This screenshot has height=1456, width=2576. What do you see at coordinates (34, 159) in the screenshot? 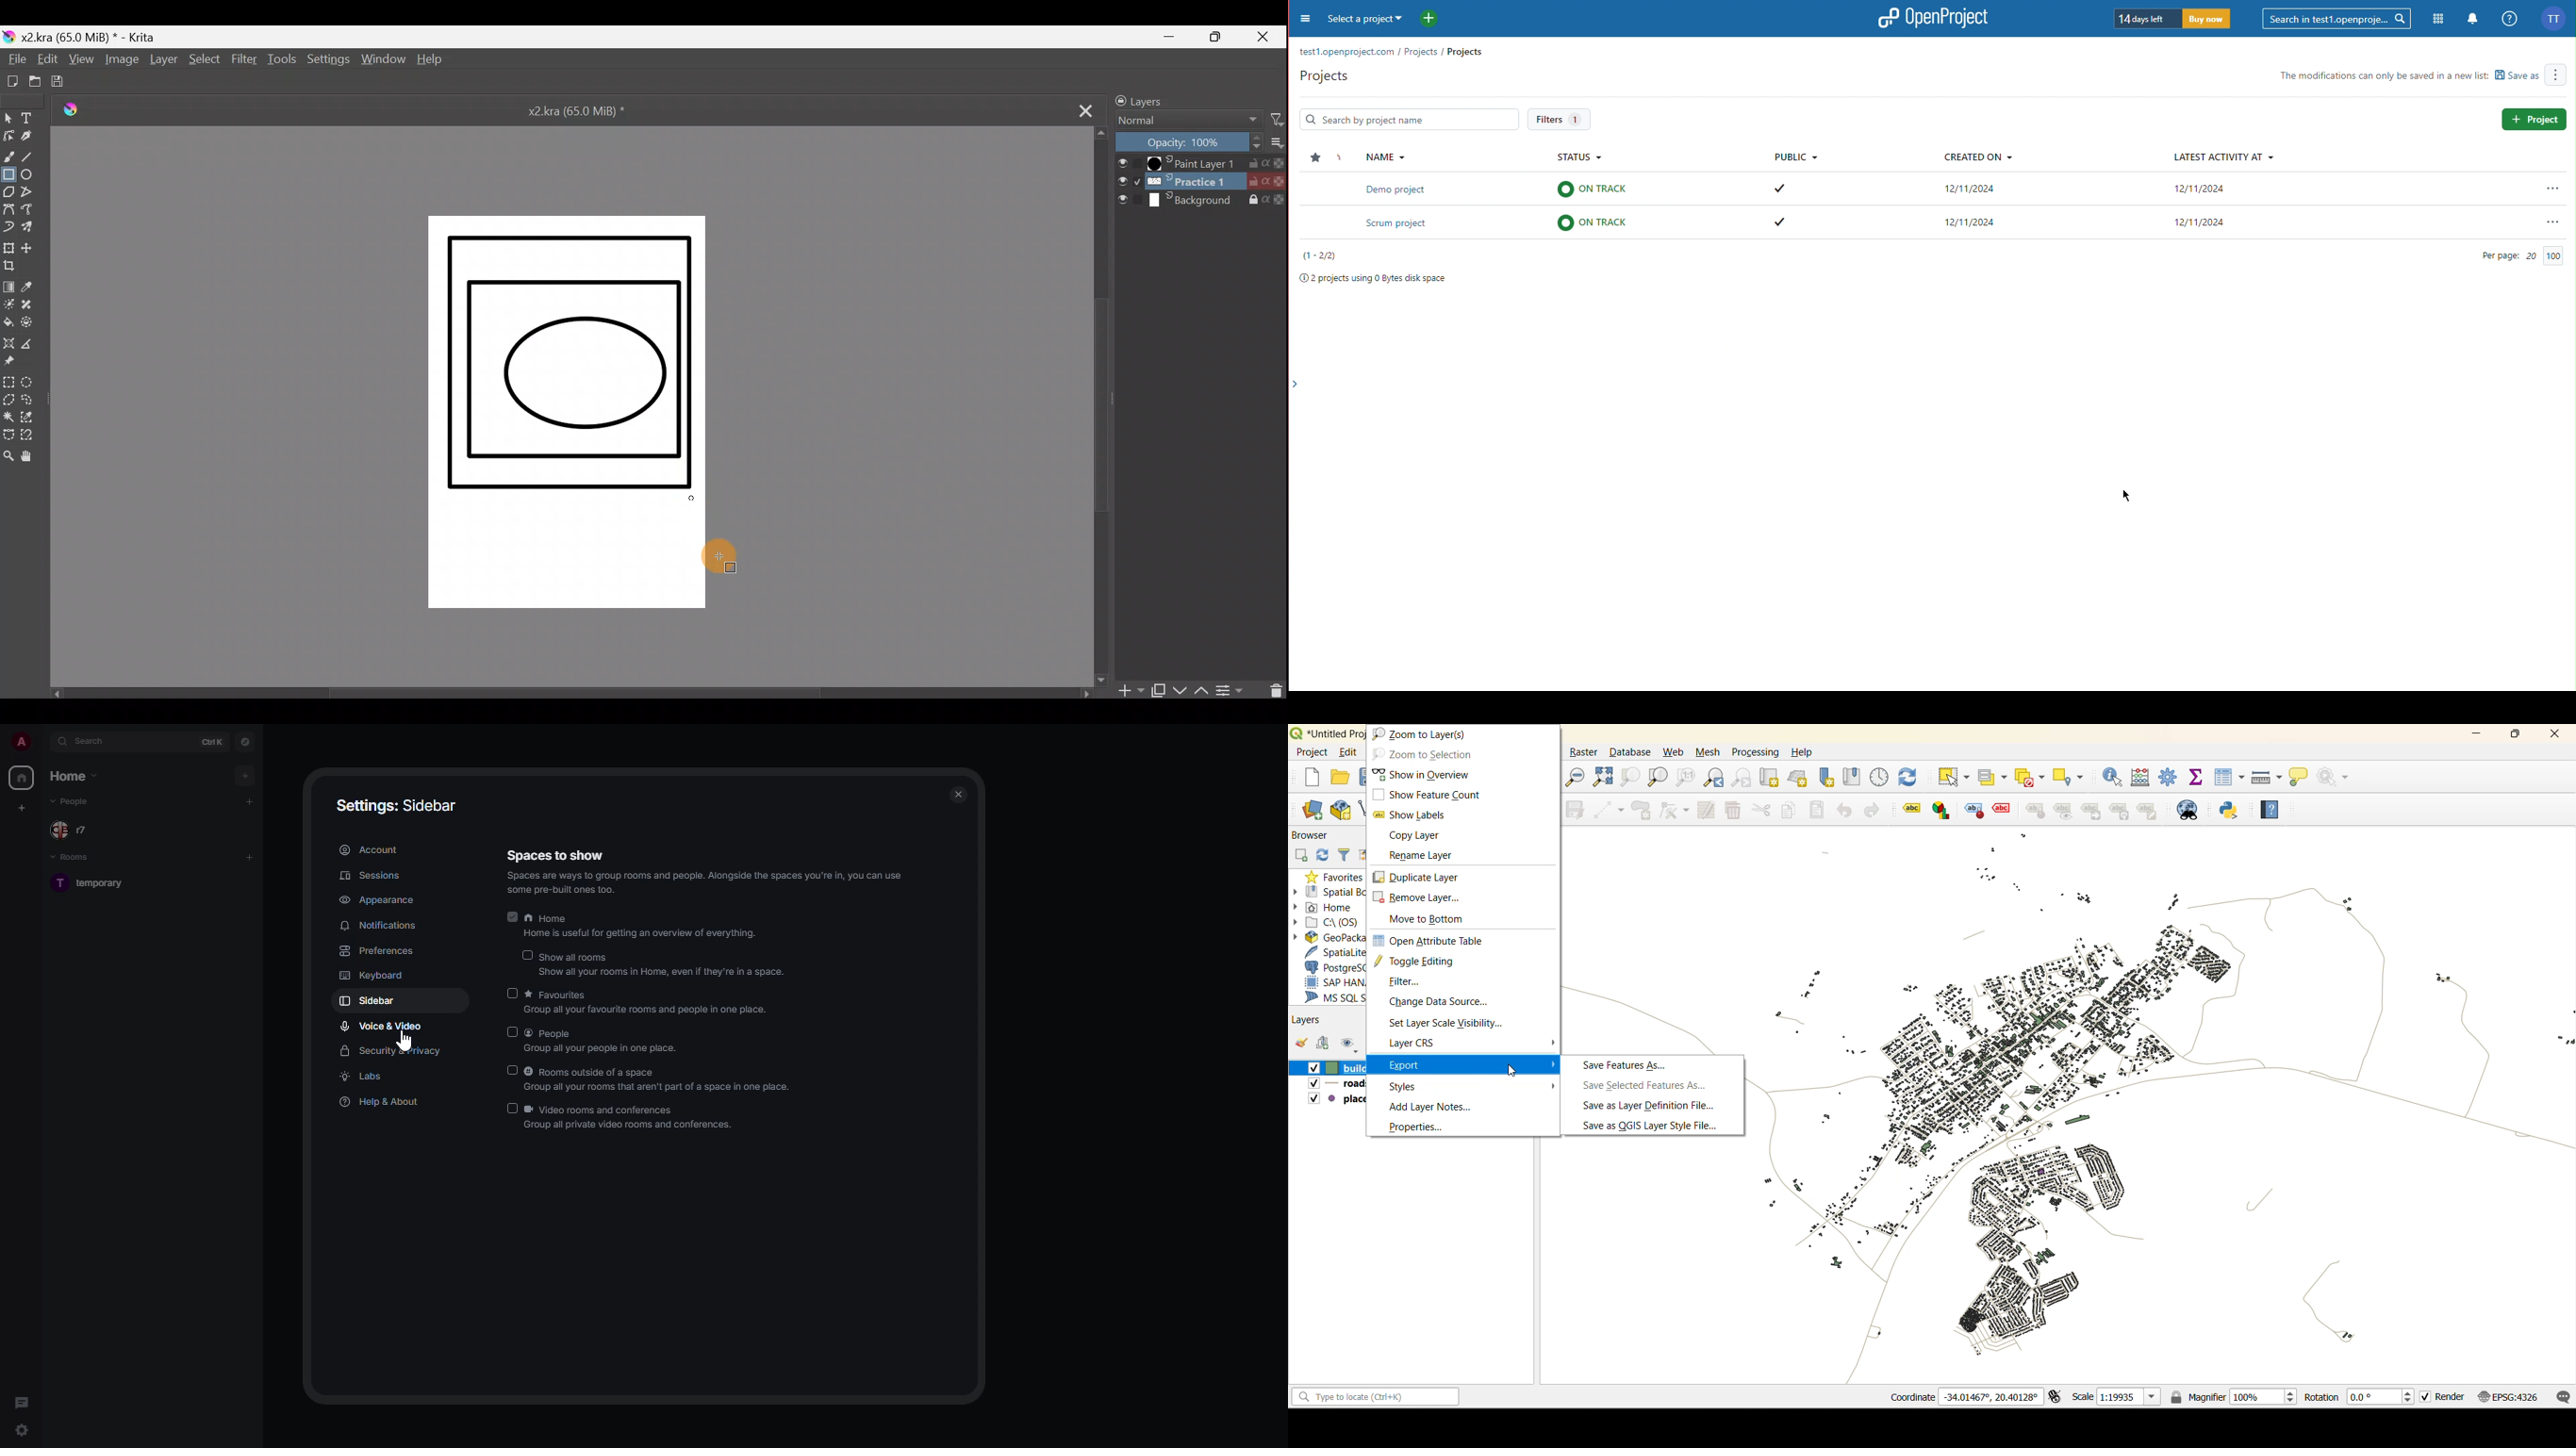
I see `Line tool` at bounding box center [34, 159].